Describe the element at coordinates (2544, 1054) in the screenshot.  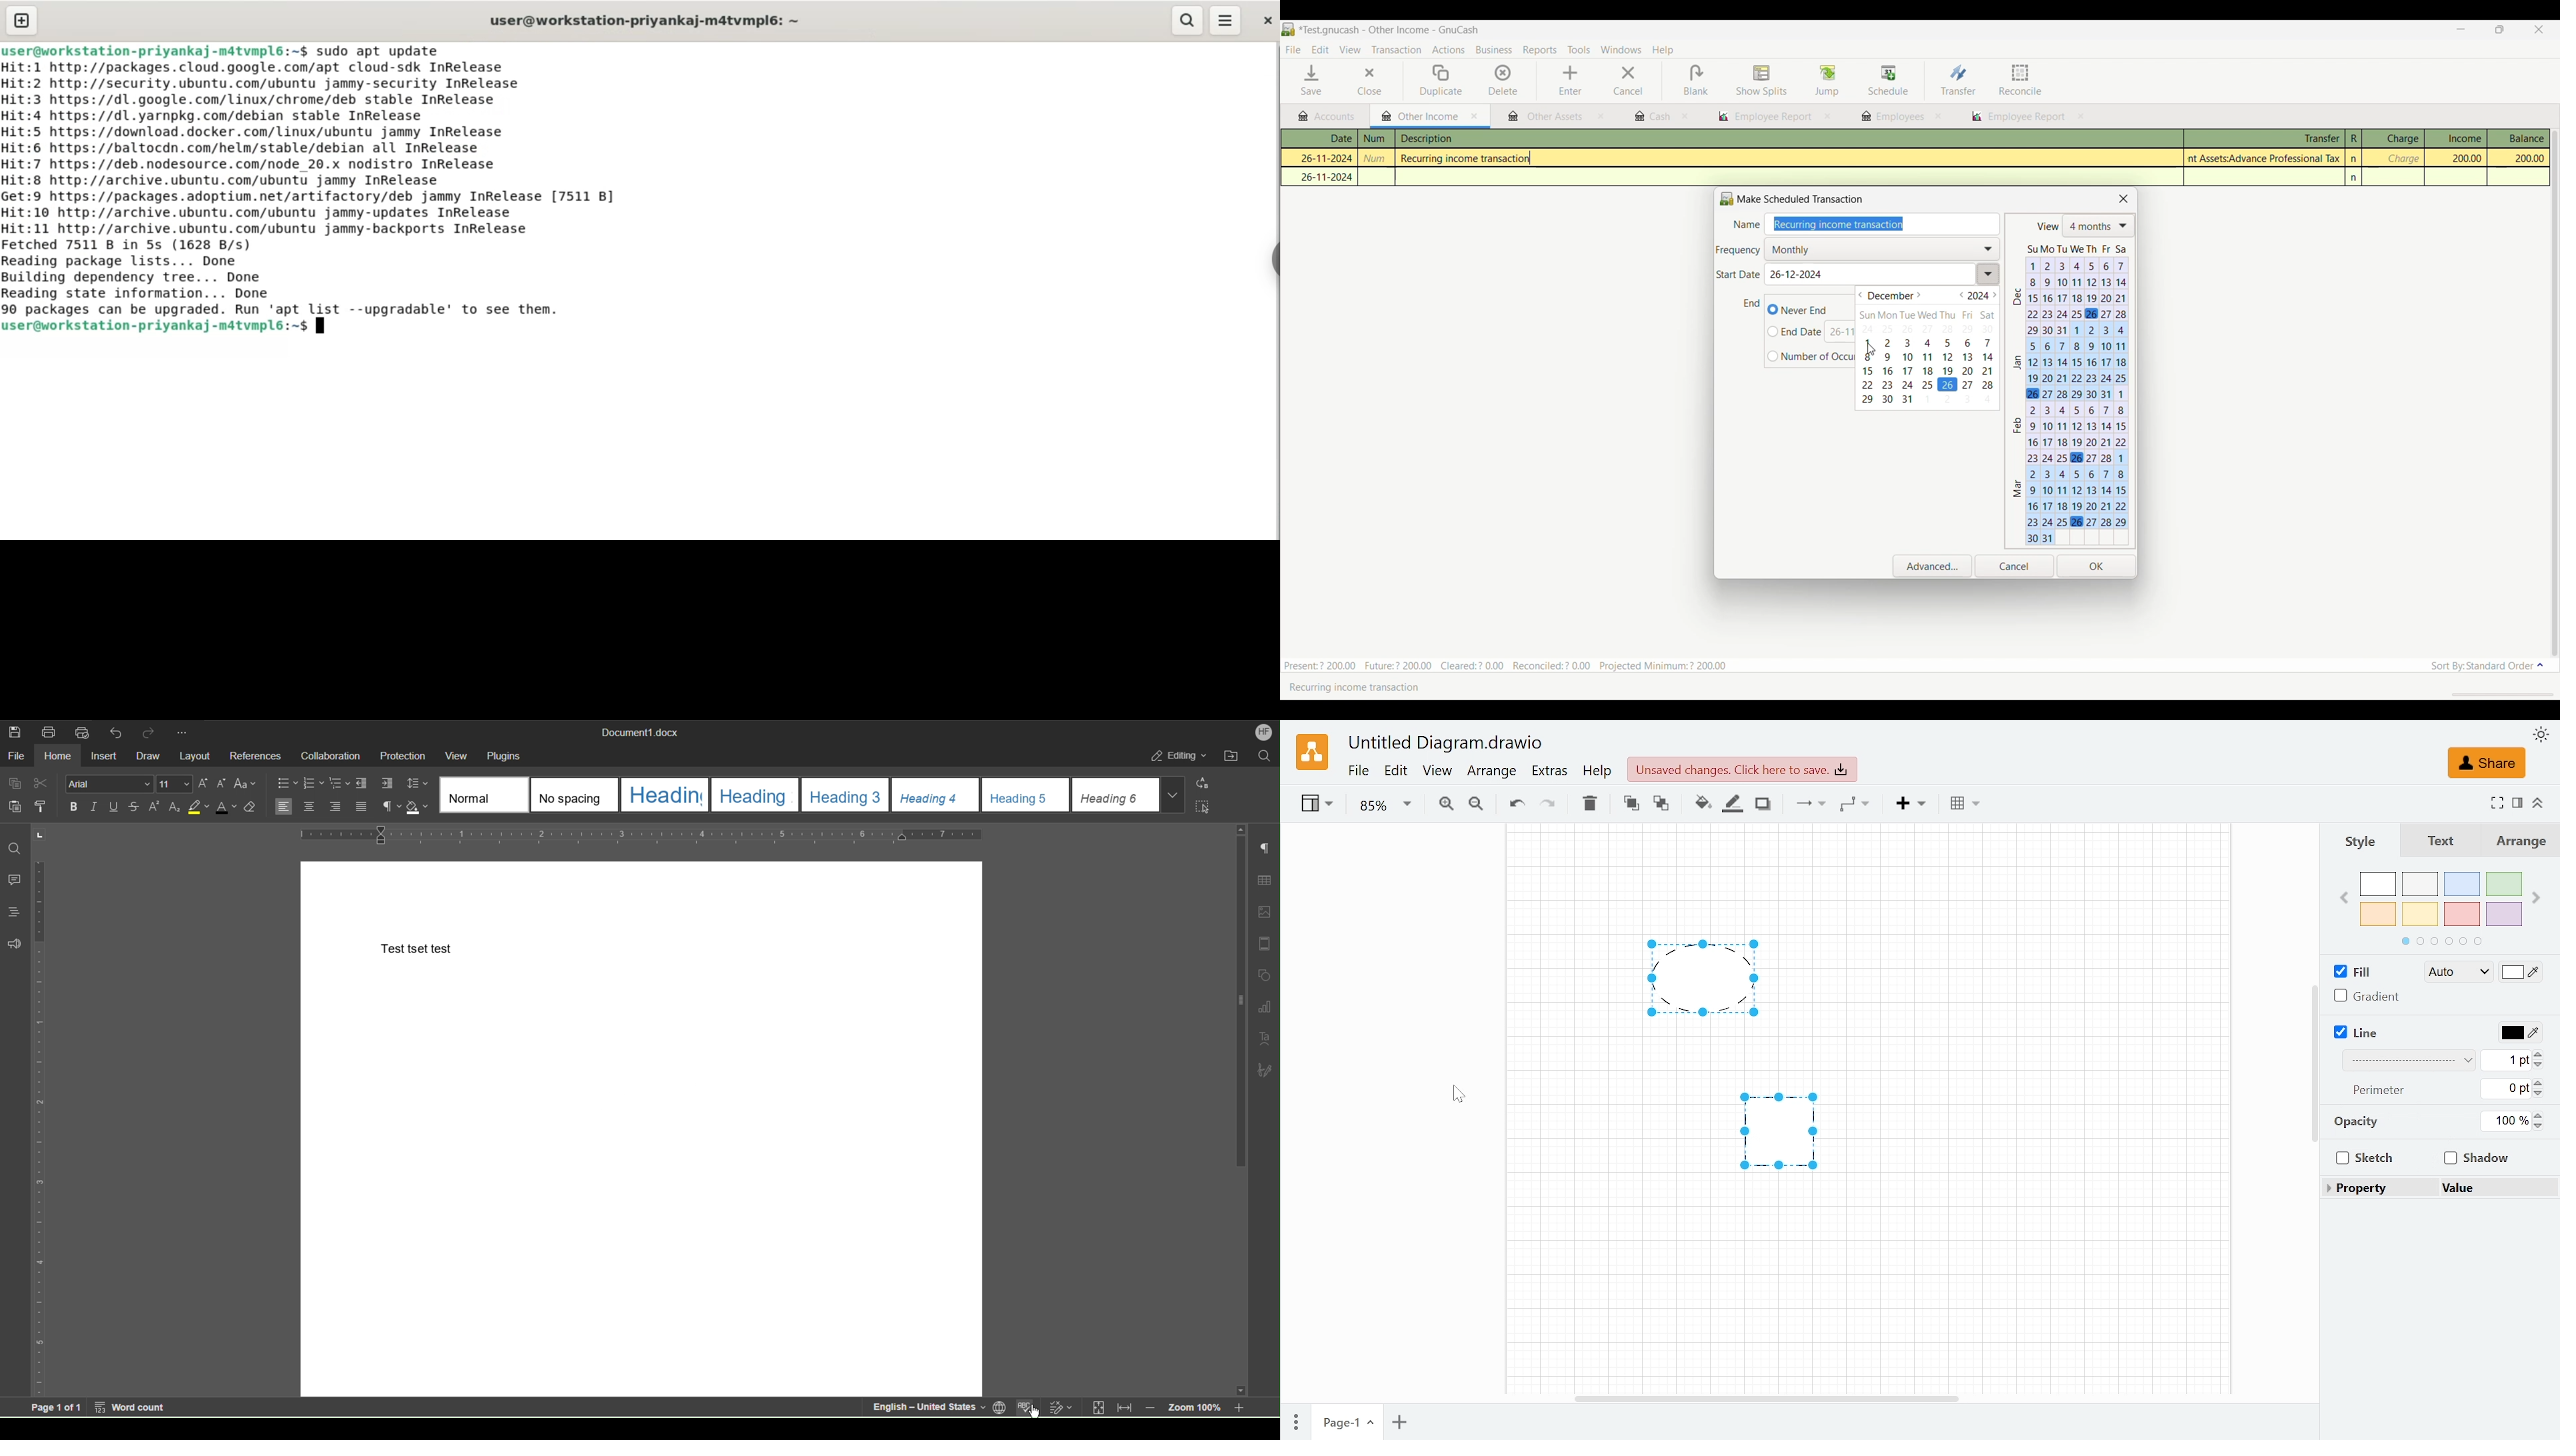
I see `Increase width` at that location.